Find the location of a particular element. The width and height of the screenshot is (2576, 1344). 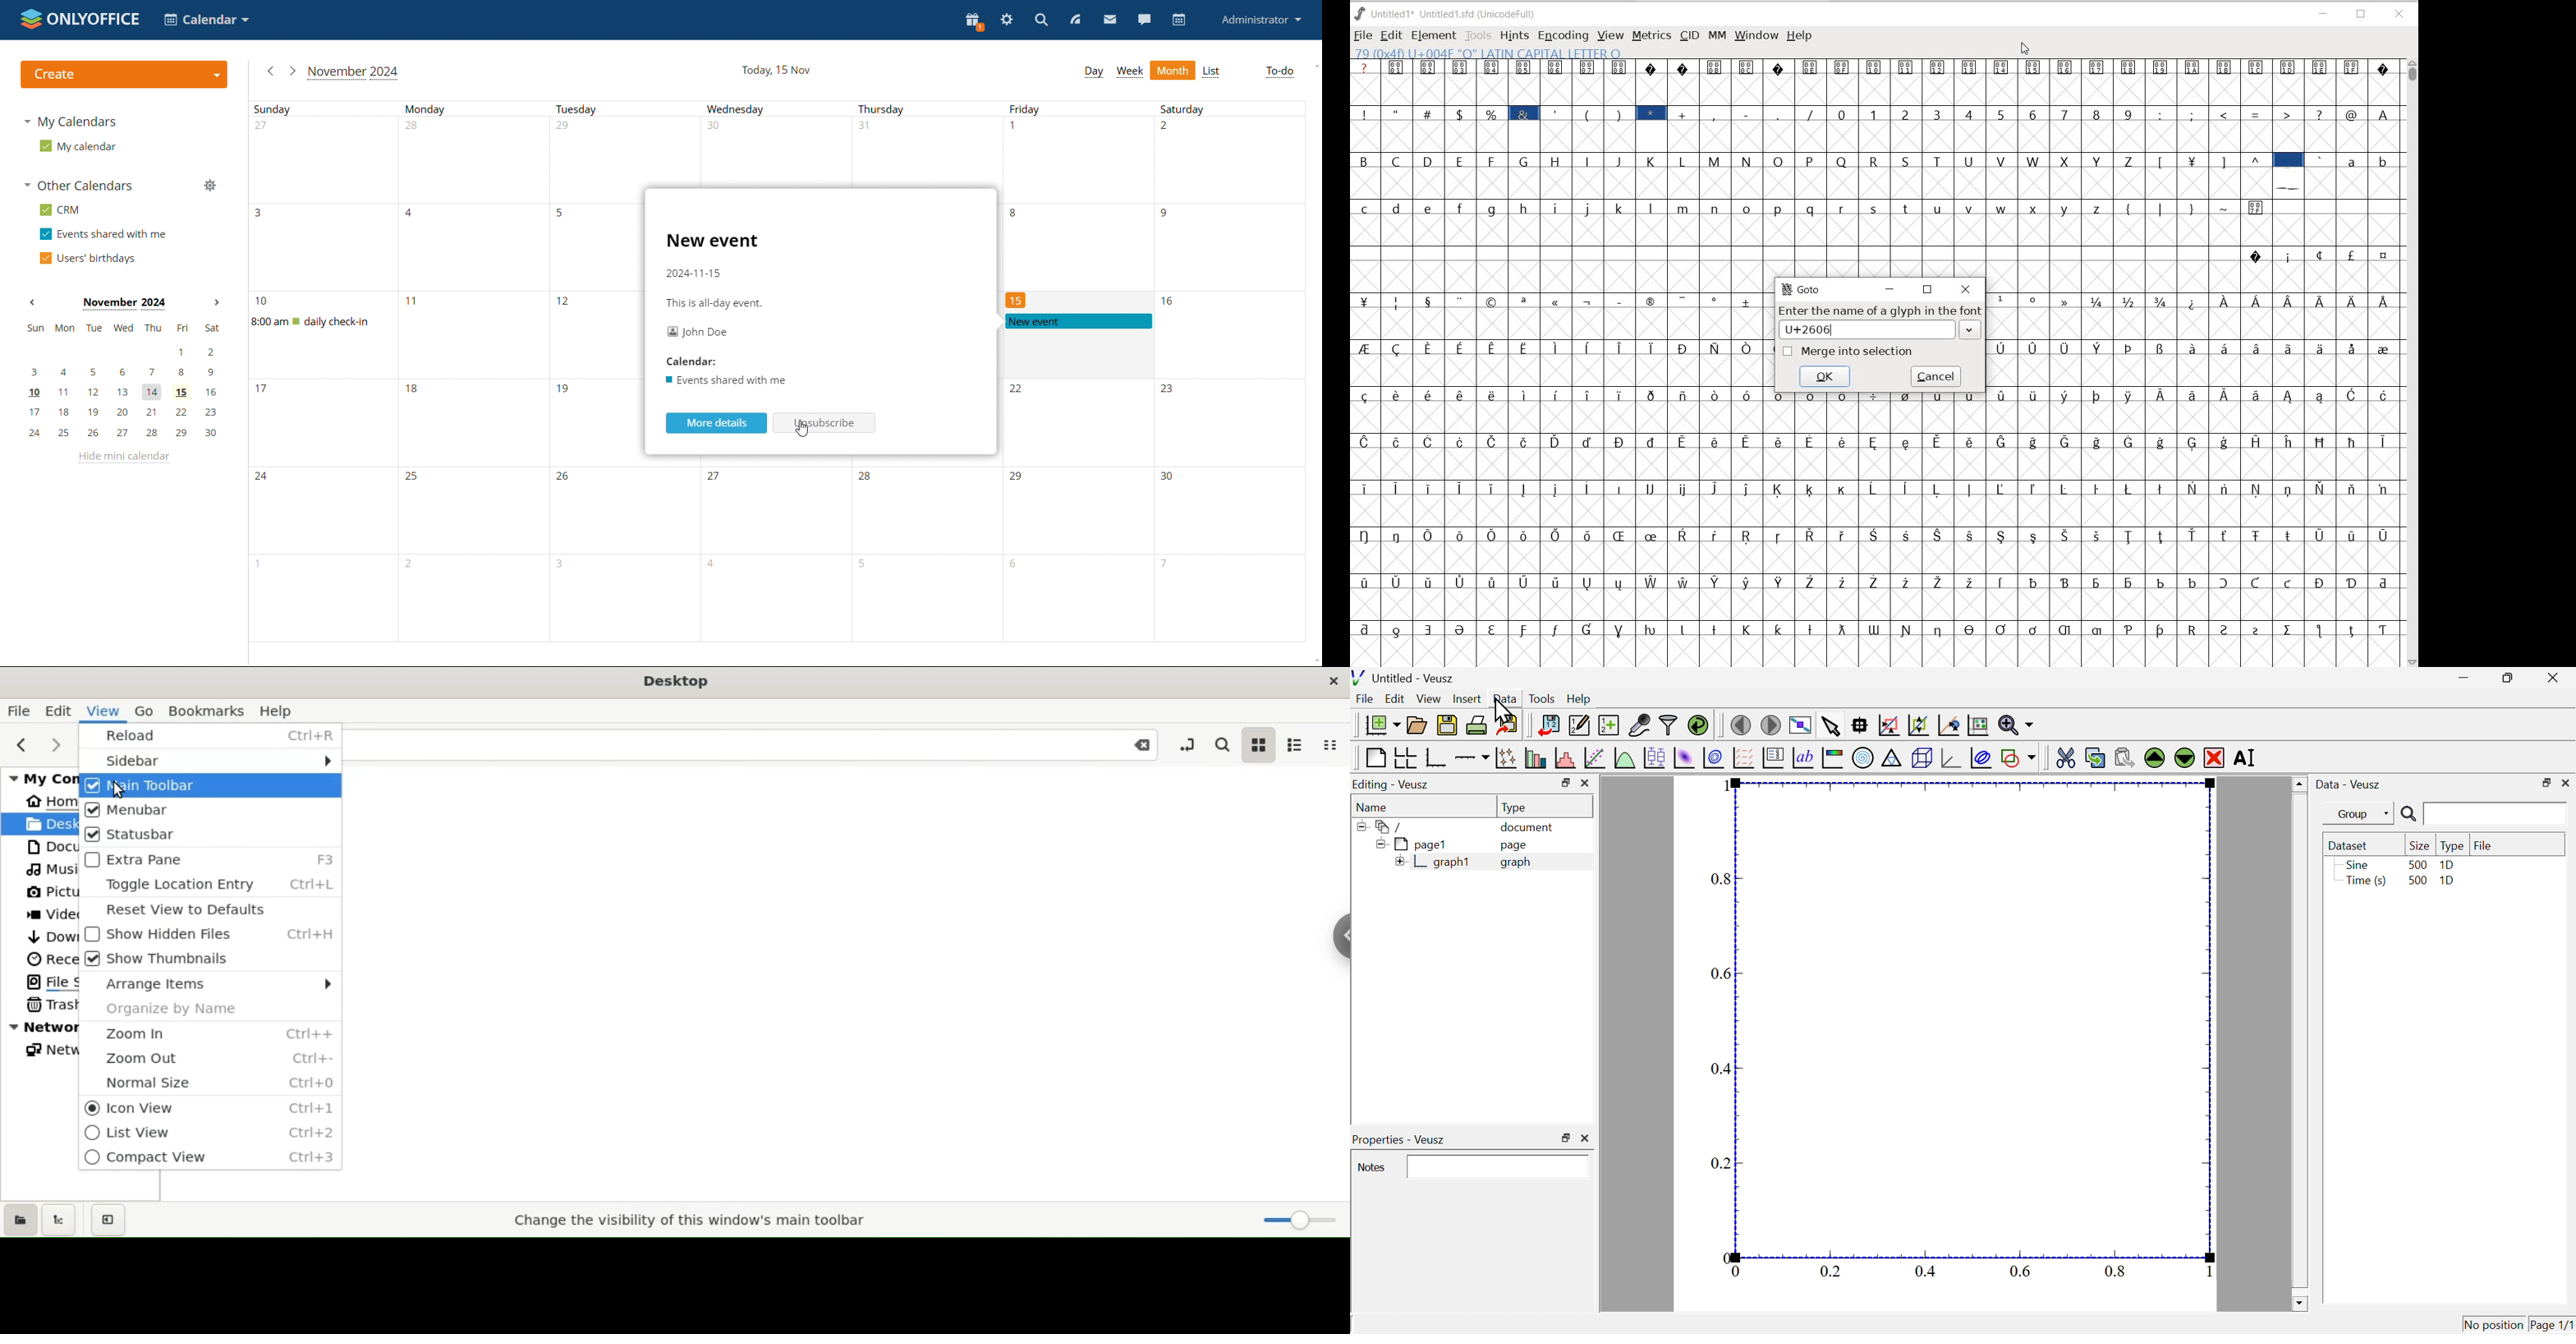

Number is located at coordinates (1165, 215).